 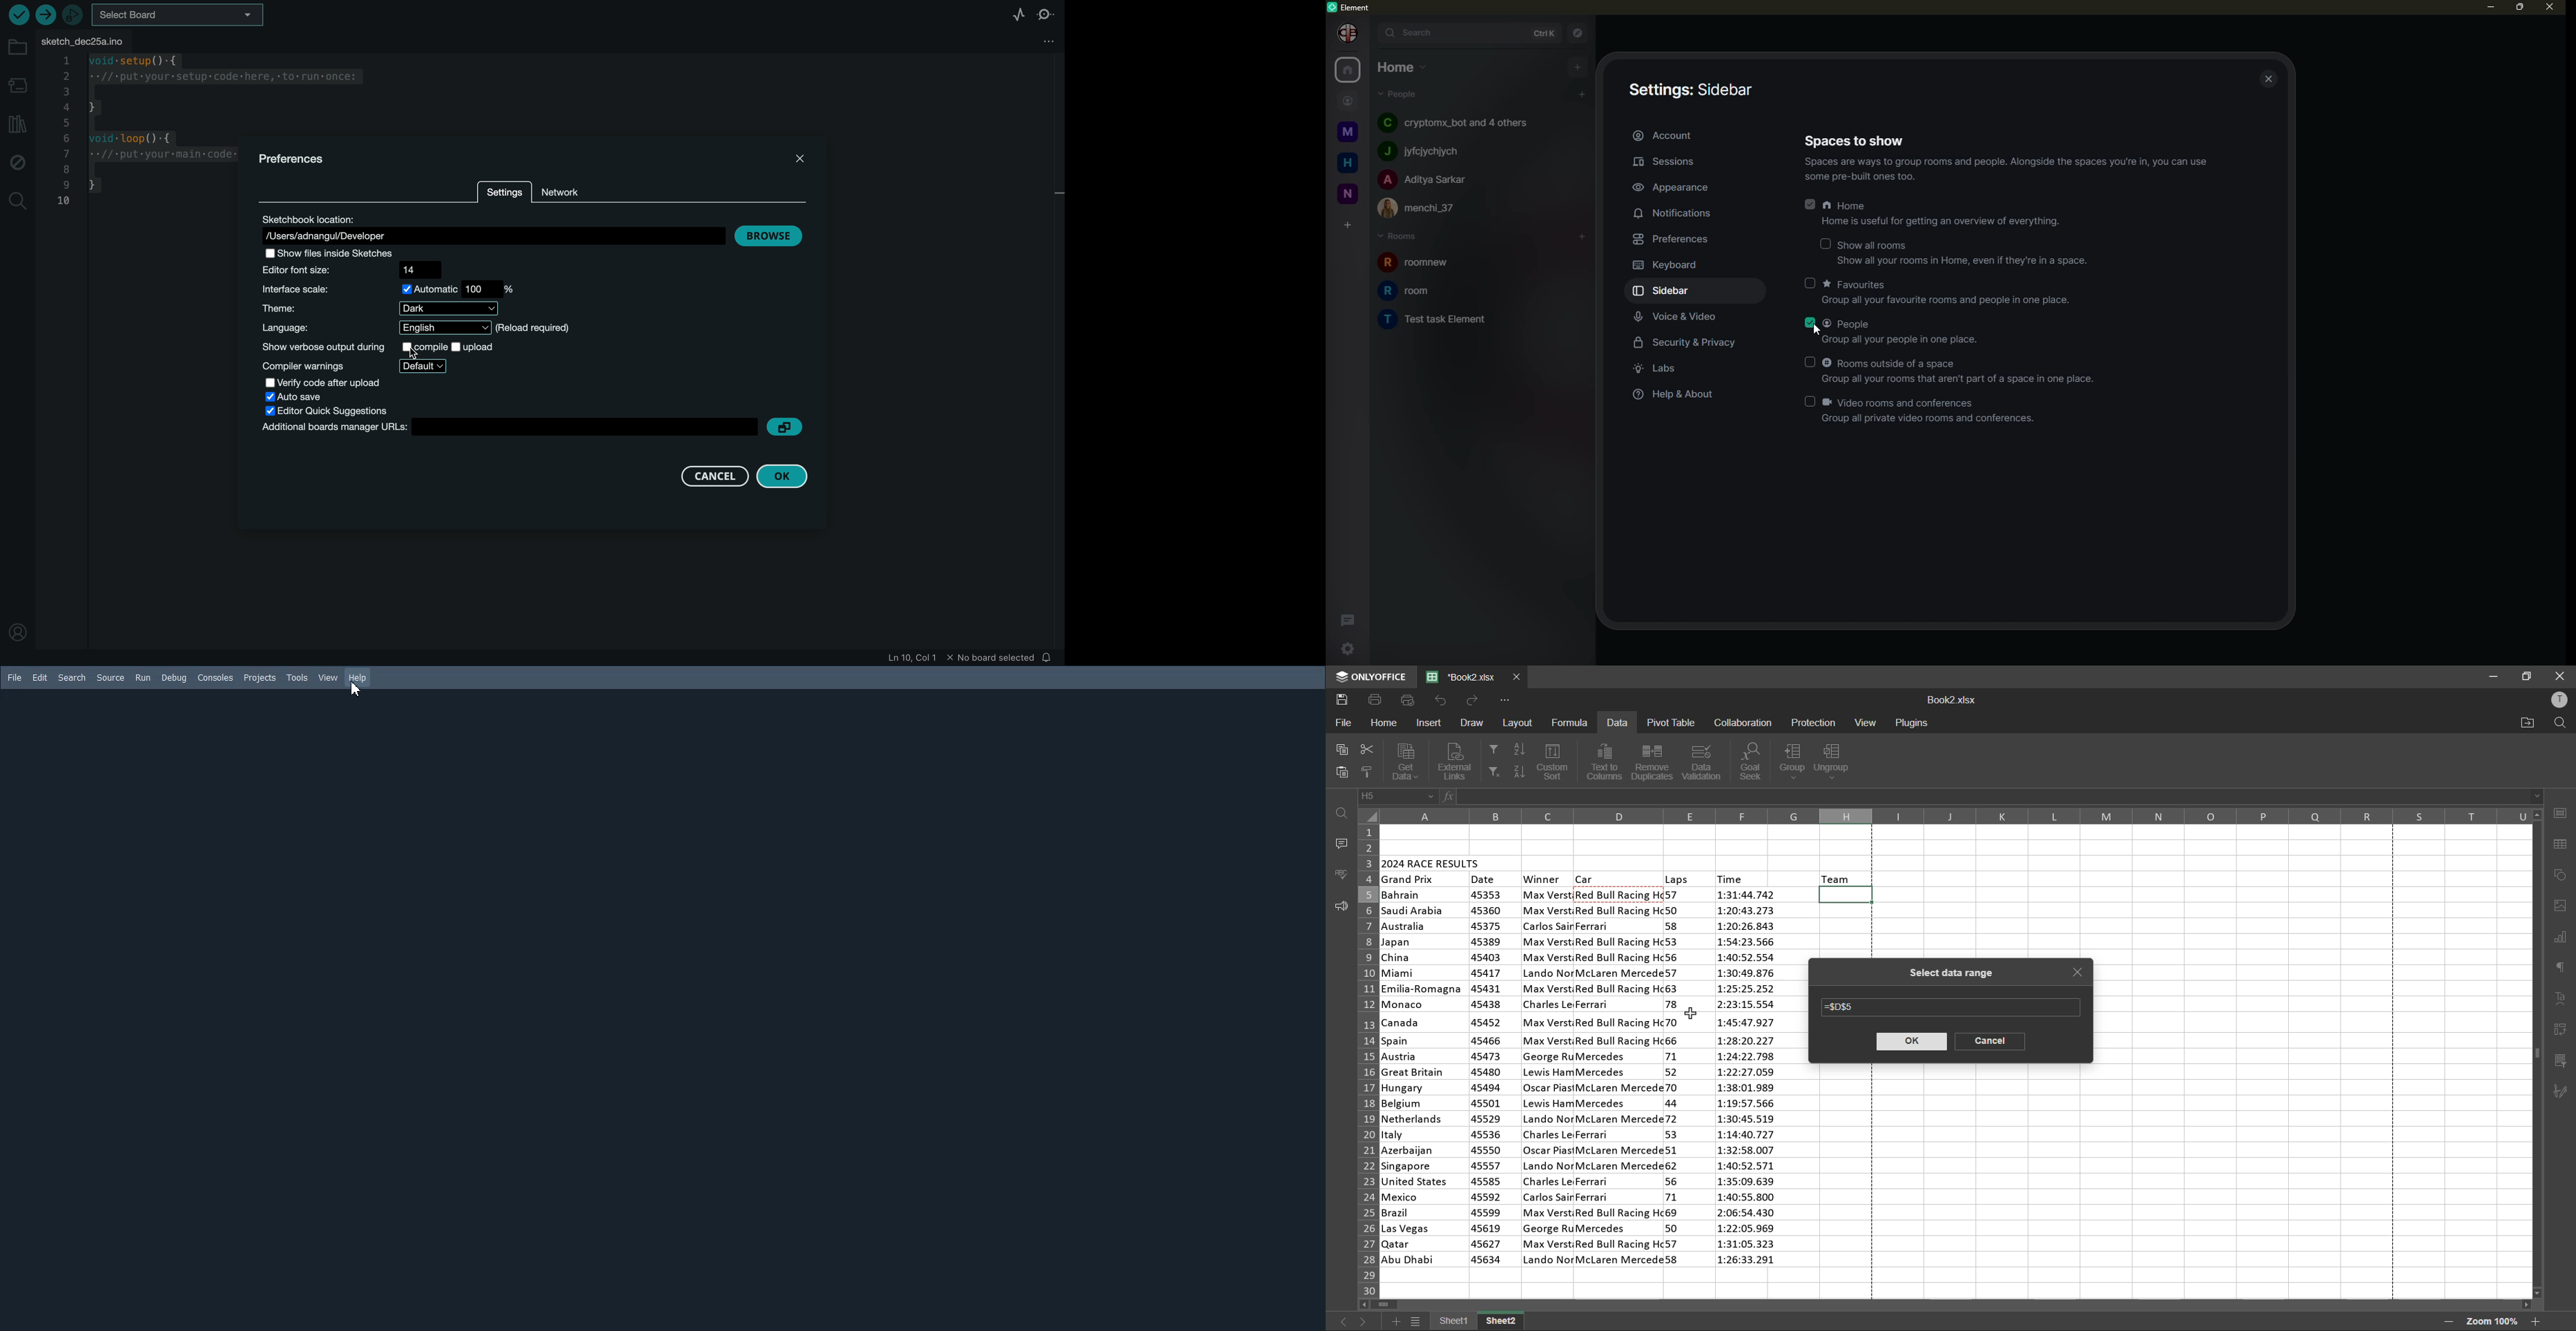 What do you see at coordinates (298, 678) in the screenshot?
I see `Tools` at bounding box center [298, 678].